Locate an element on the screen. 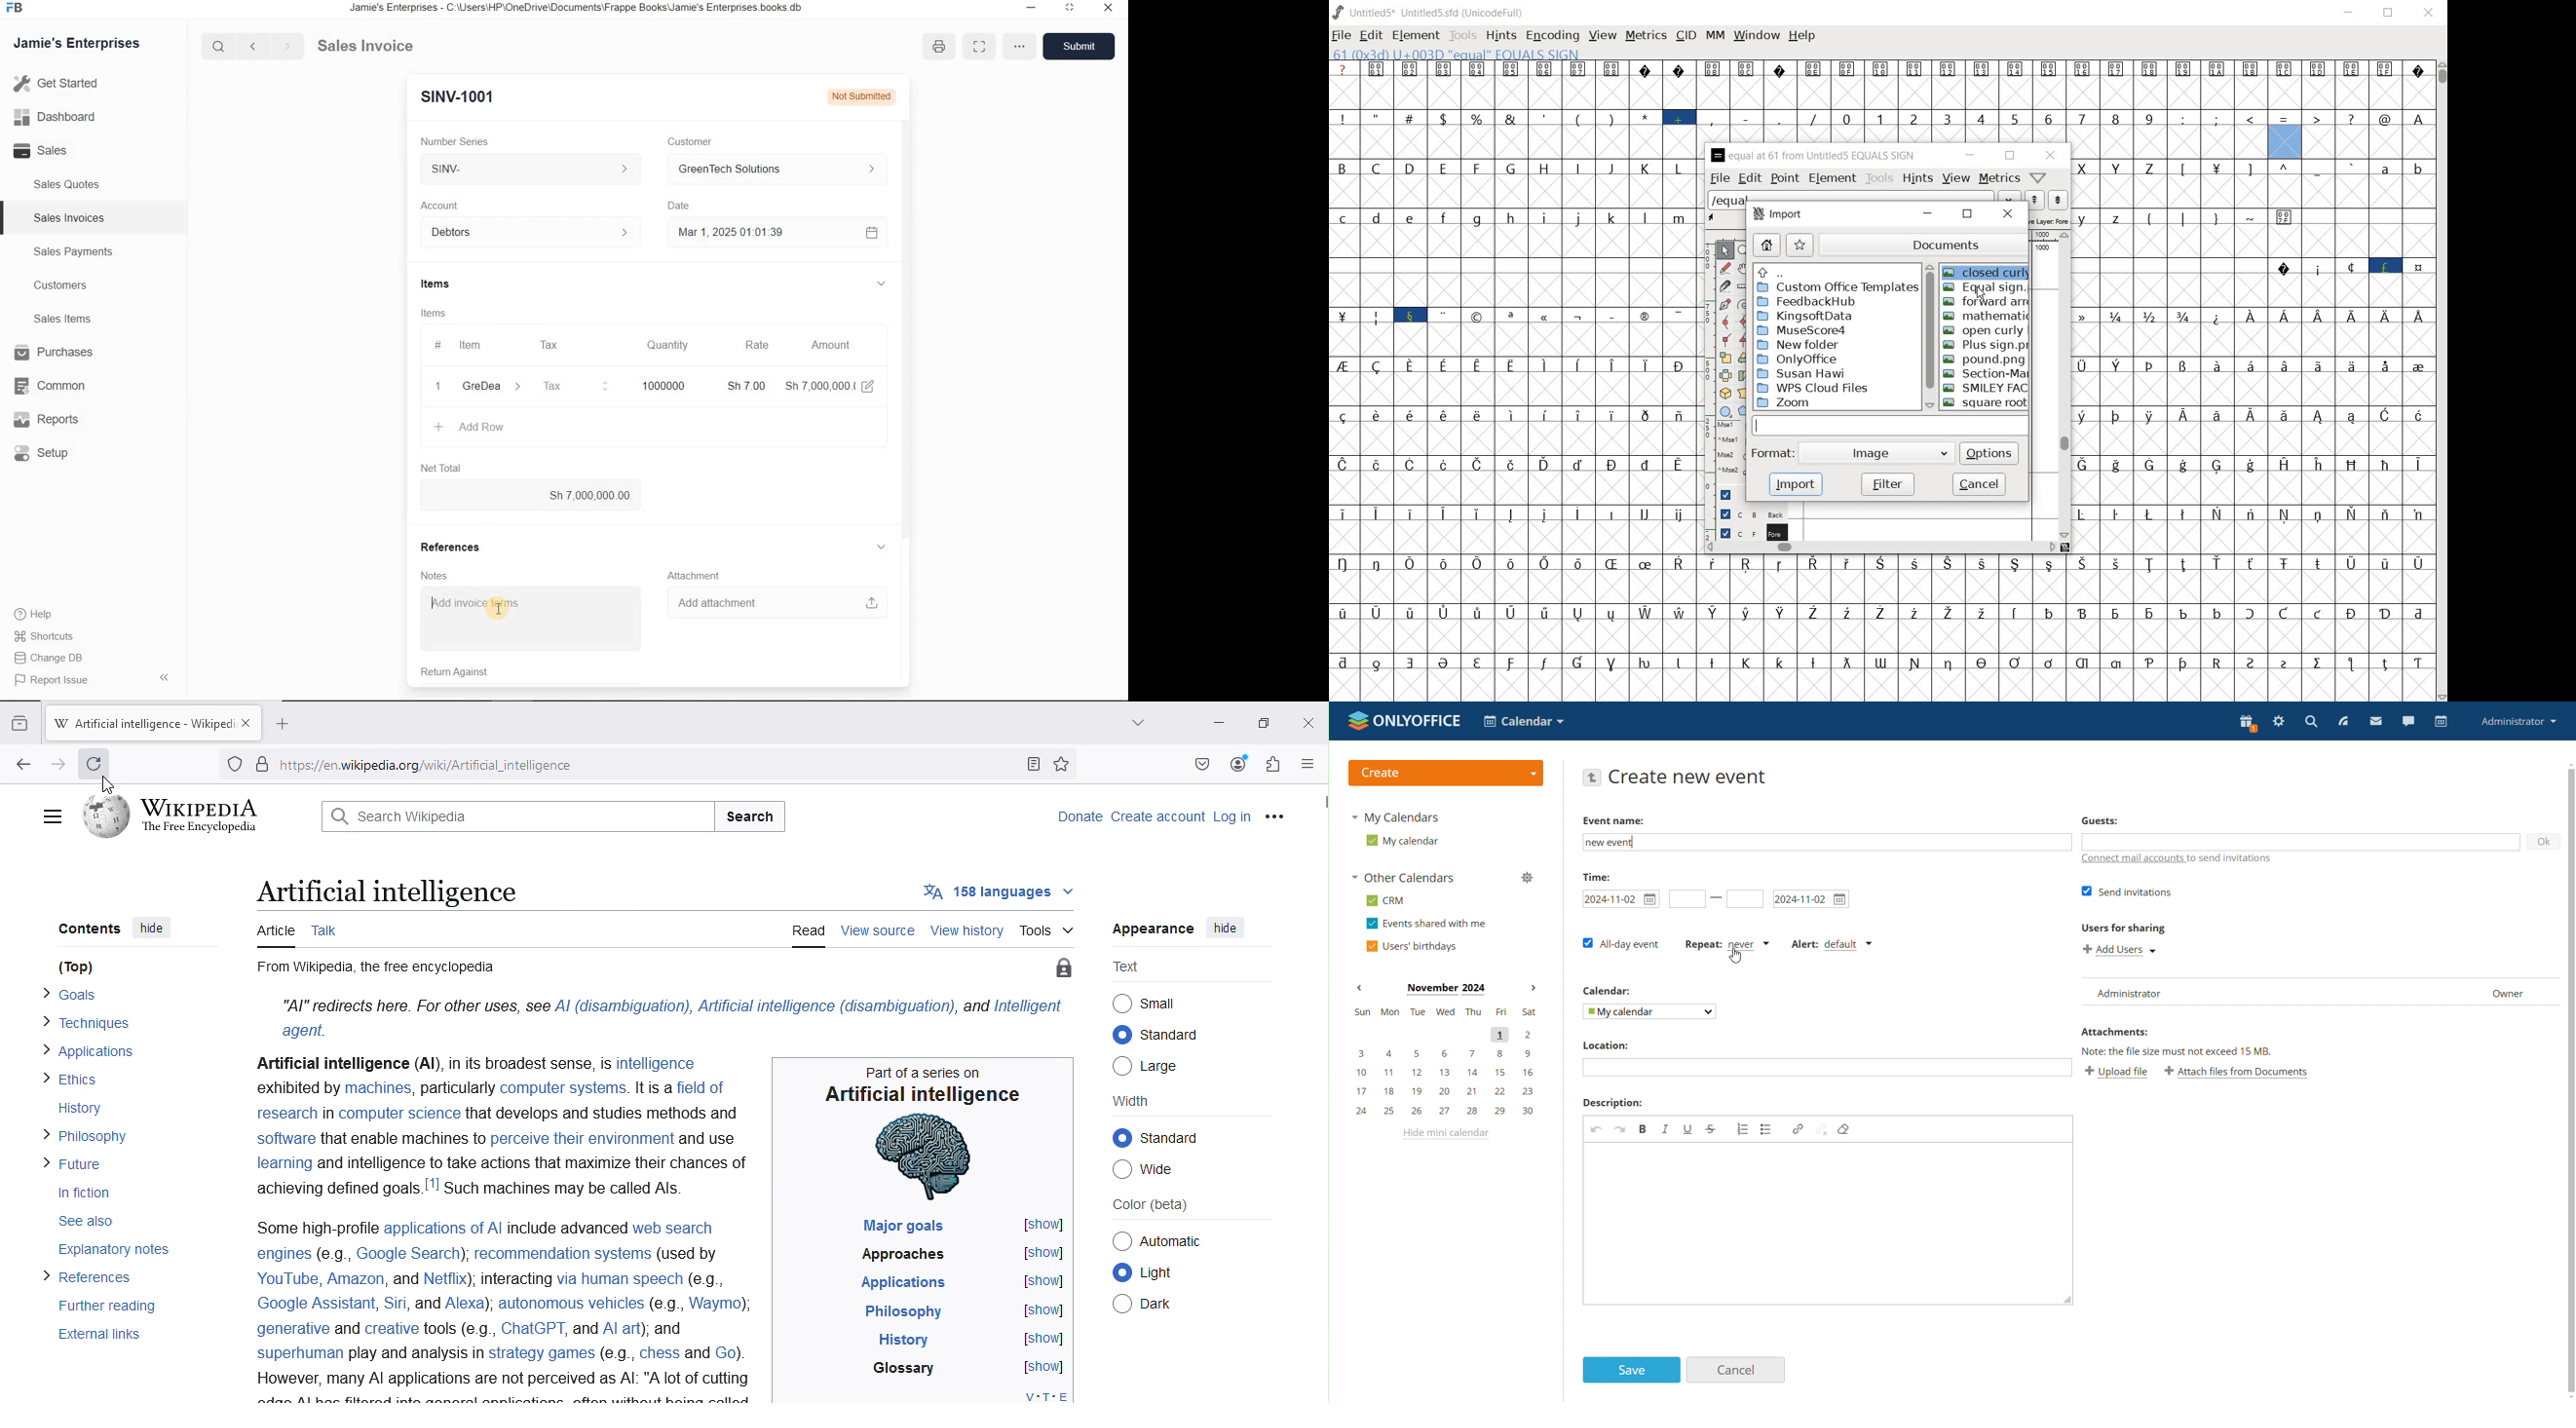 The height and width of the screenshot is (1428, 2576). print is located at coordinates (939, 47).